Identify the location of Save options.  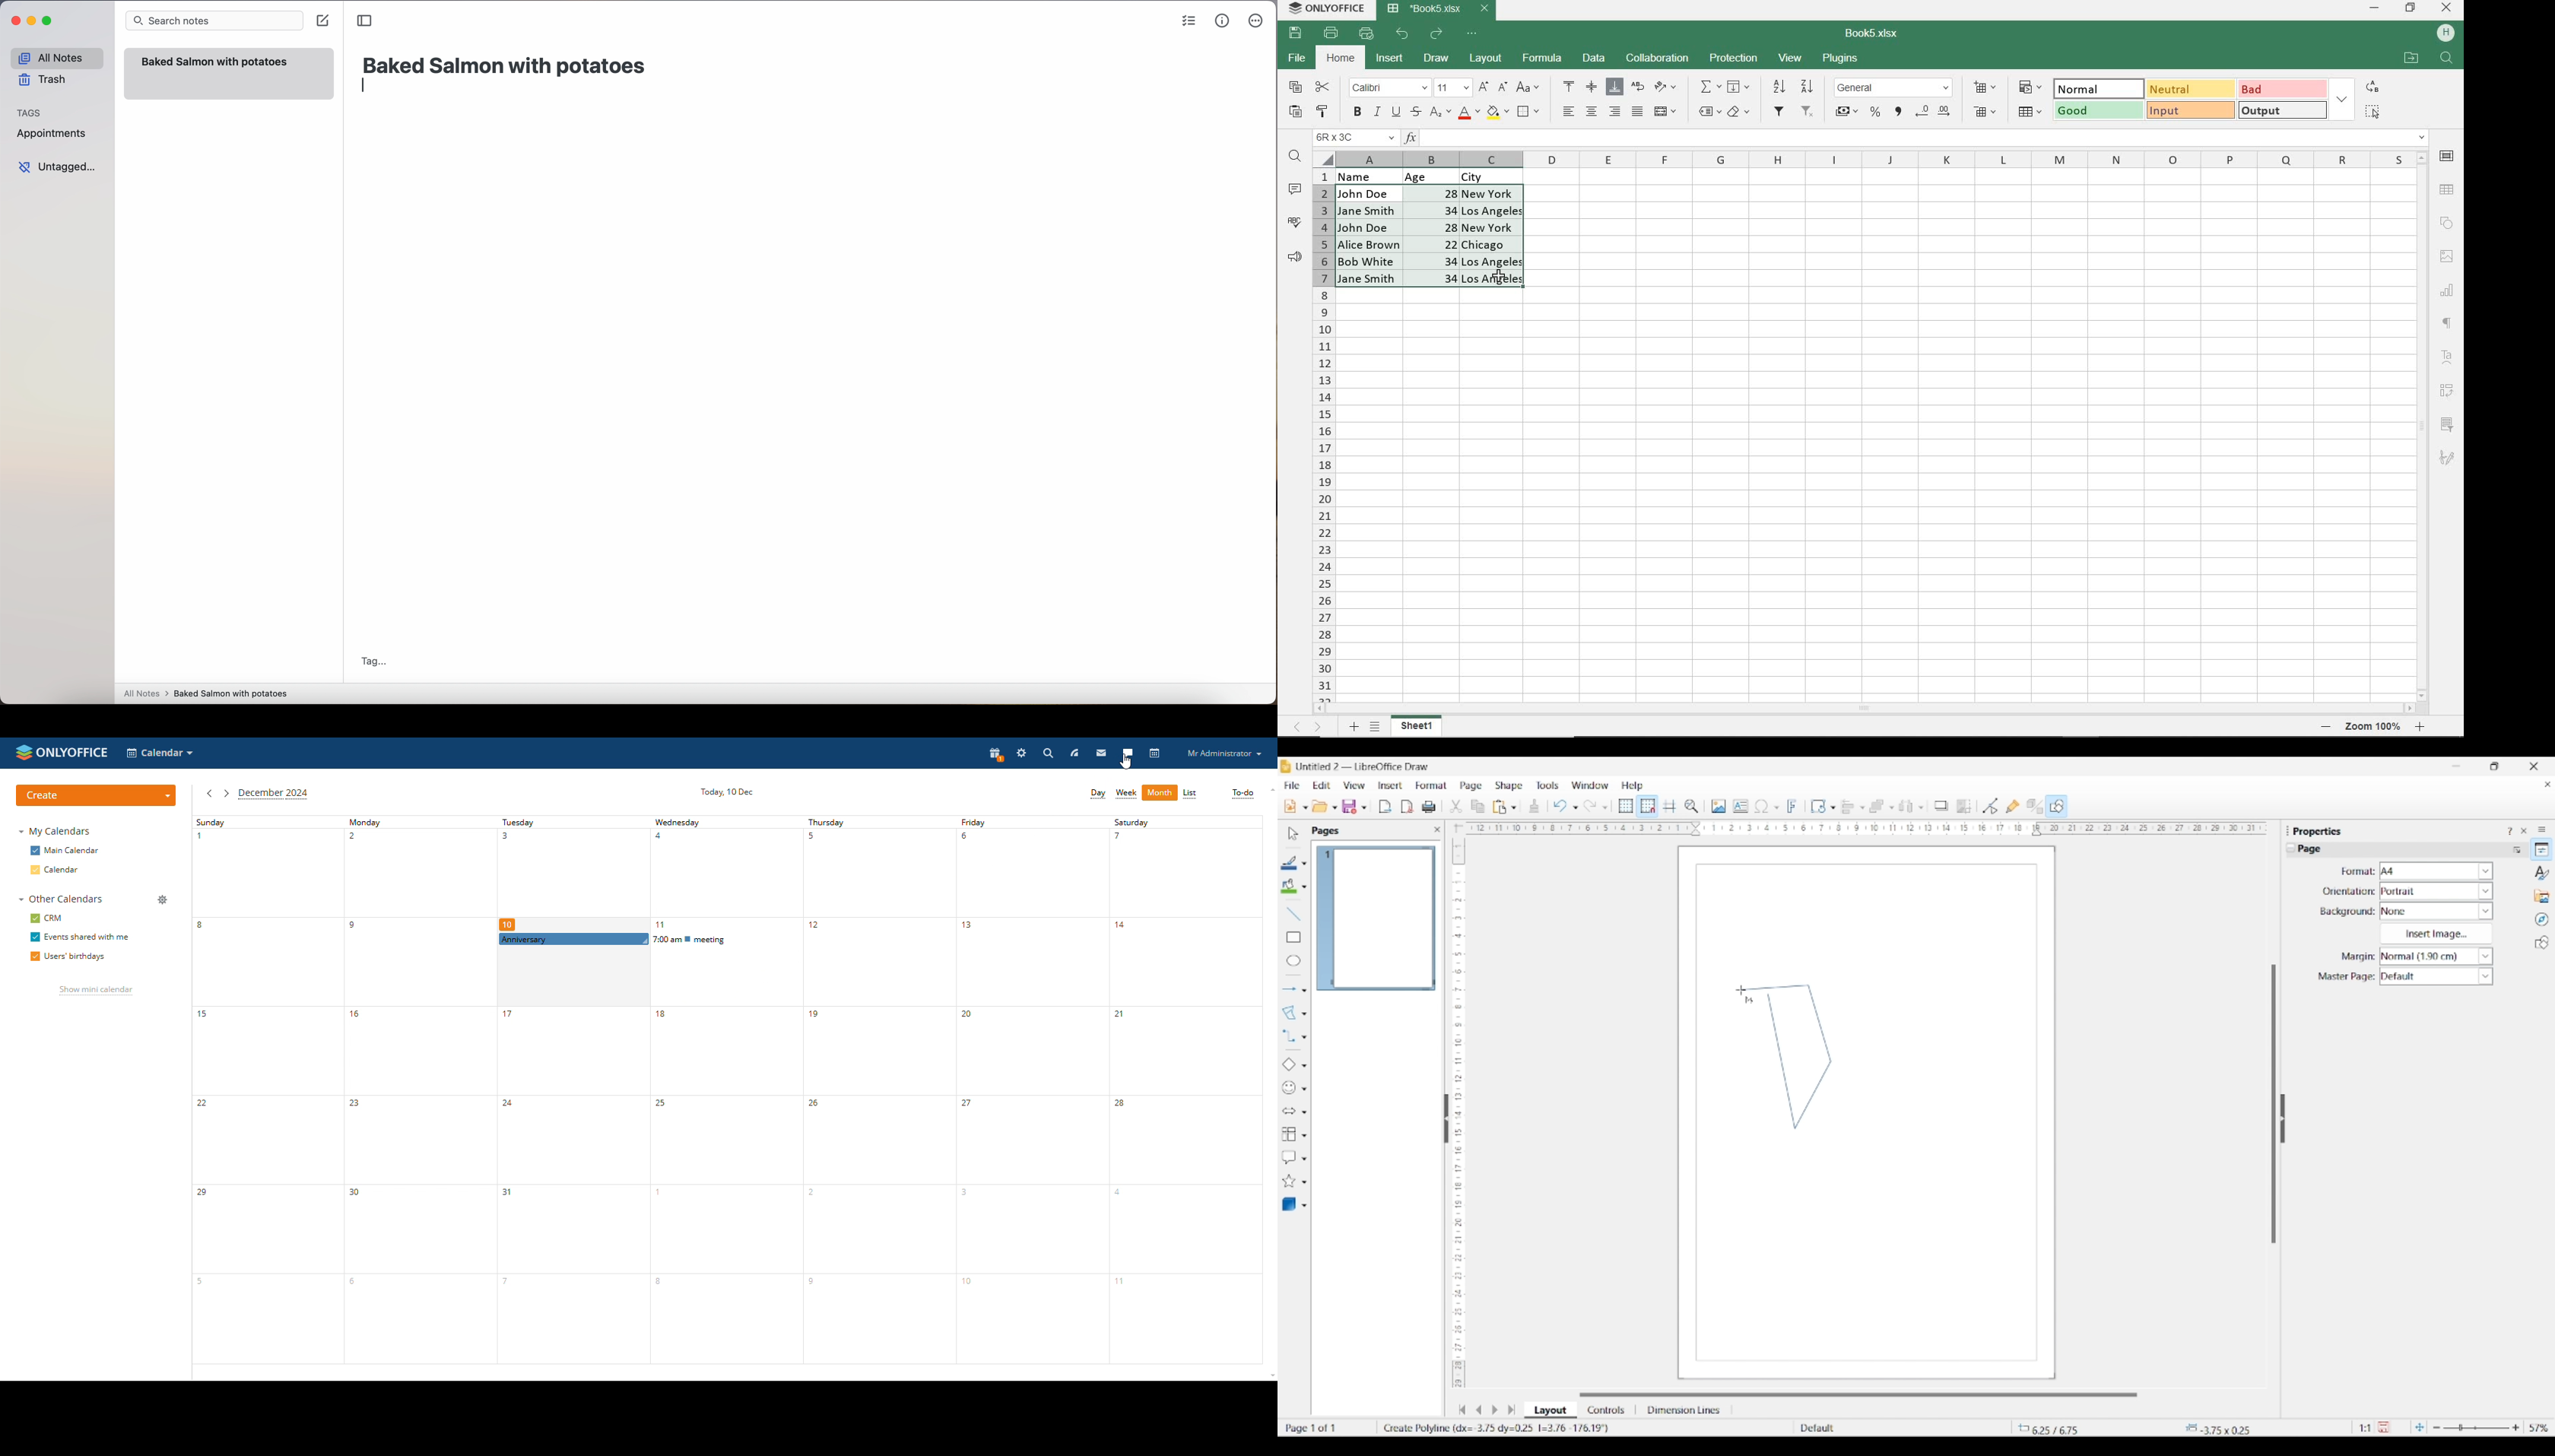
(1364, 808).